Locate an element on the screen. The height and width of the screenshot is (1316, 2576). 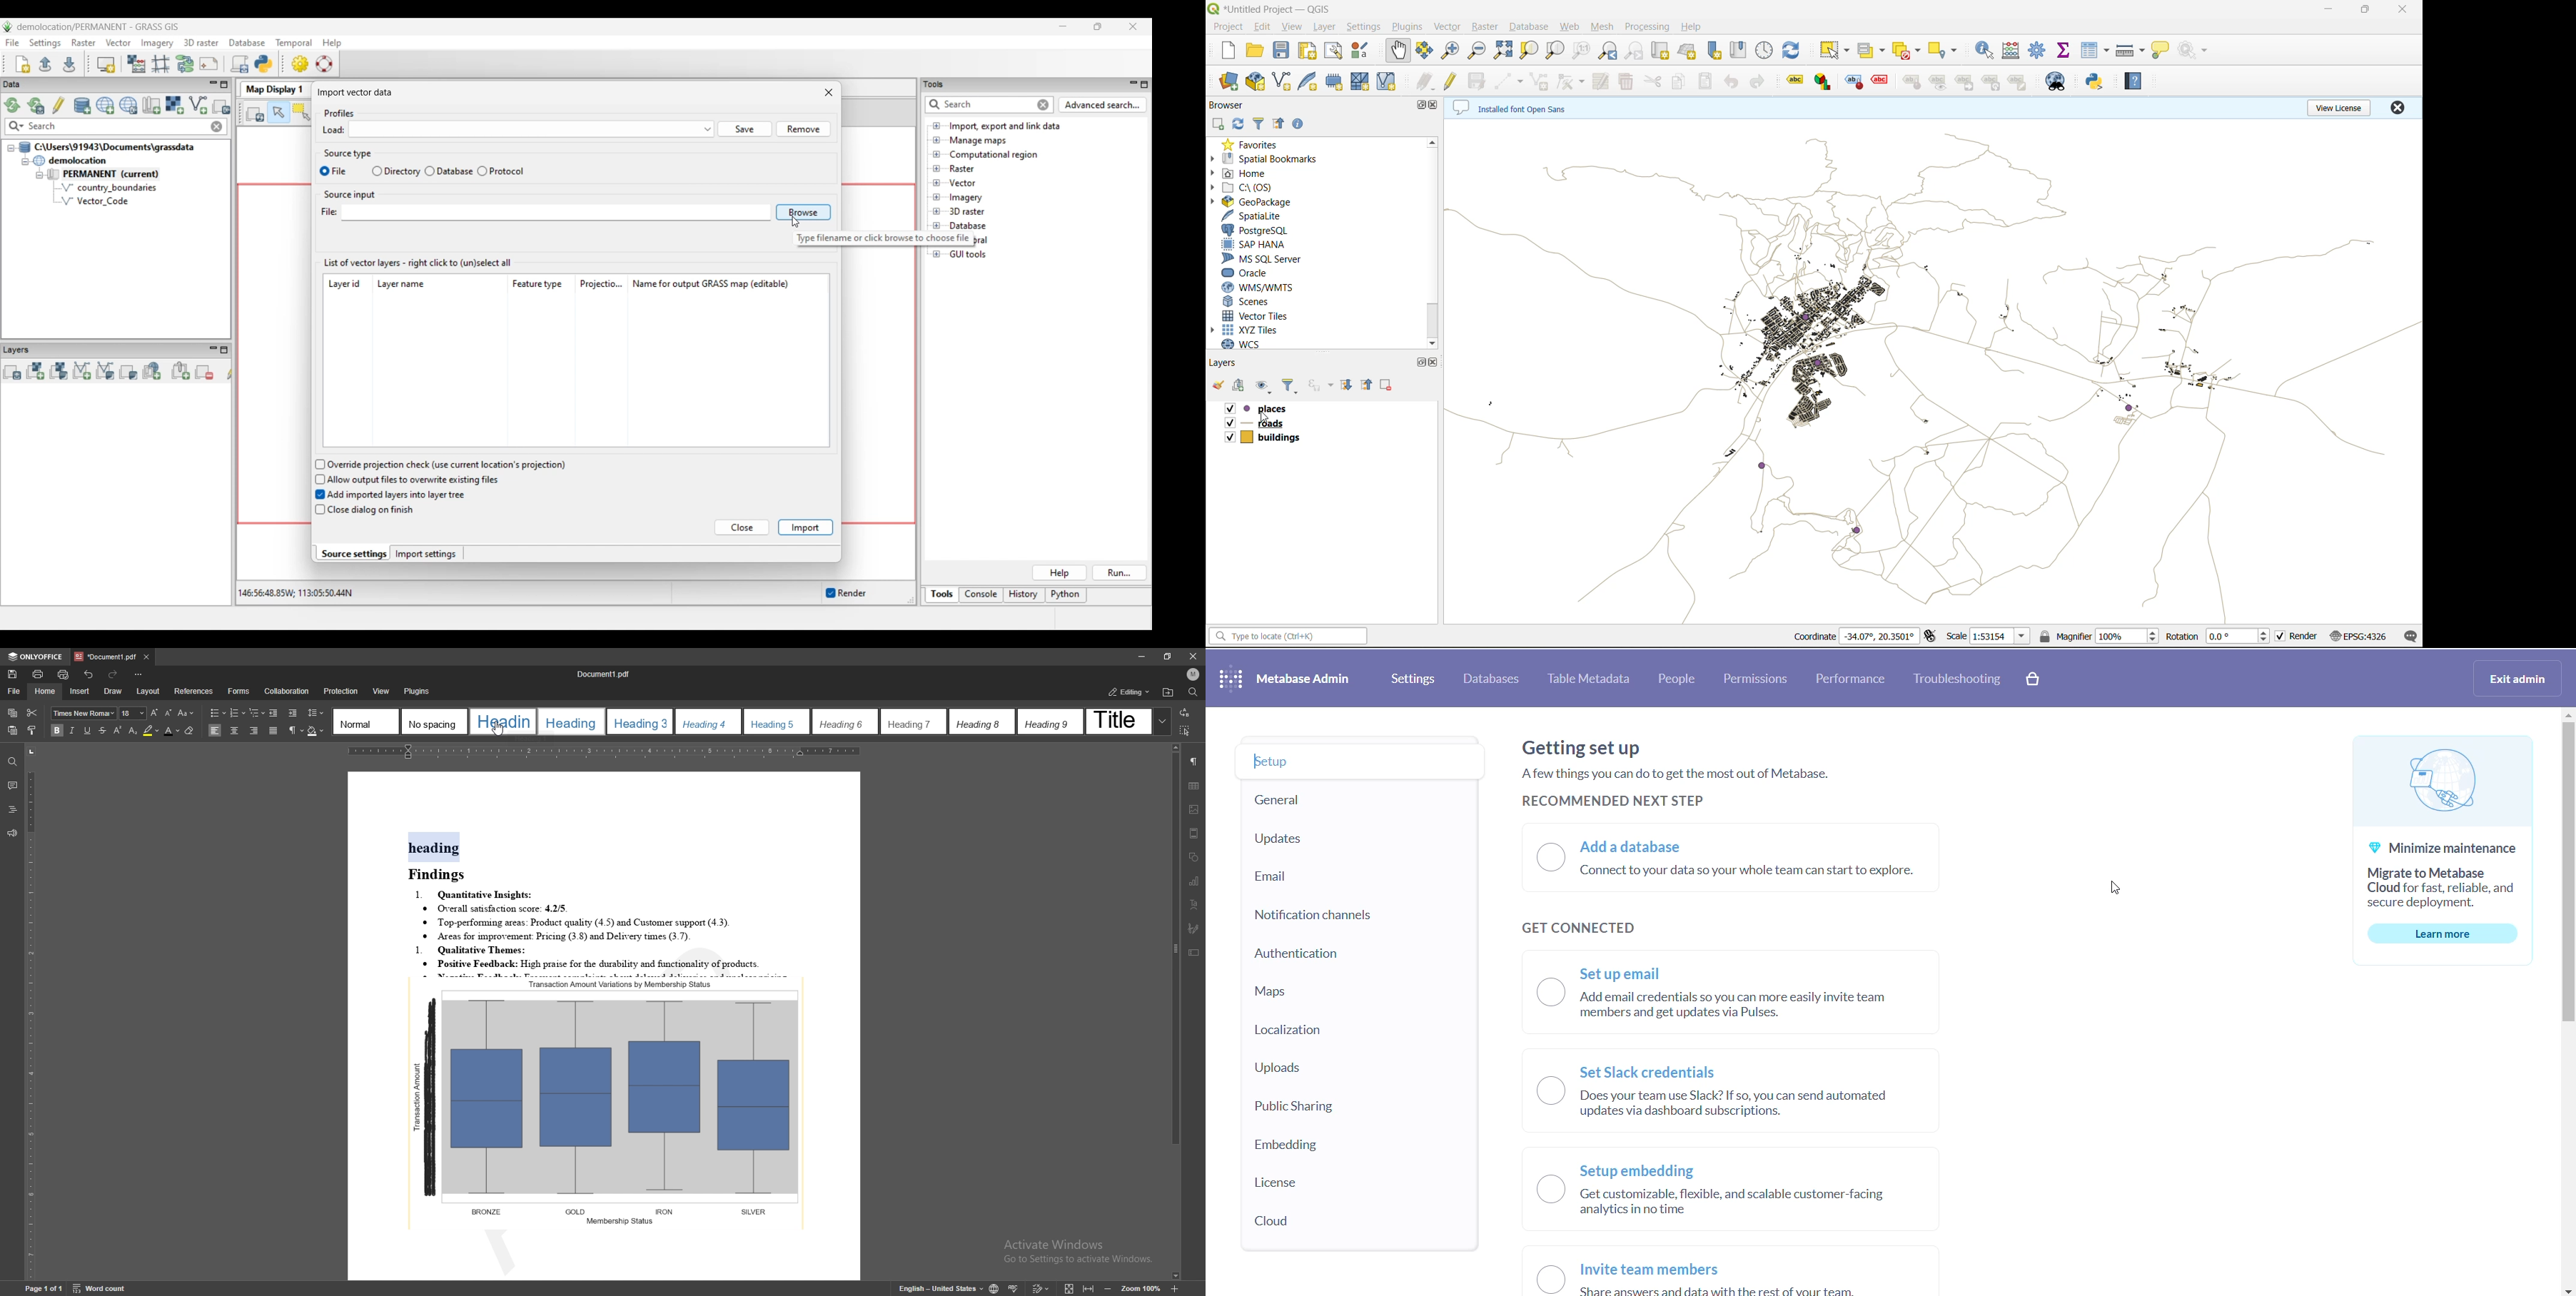
Findings is located at coordinates (442, 875).